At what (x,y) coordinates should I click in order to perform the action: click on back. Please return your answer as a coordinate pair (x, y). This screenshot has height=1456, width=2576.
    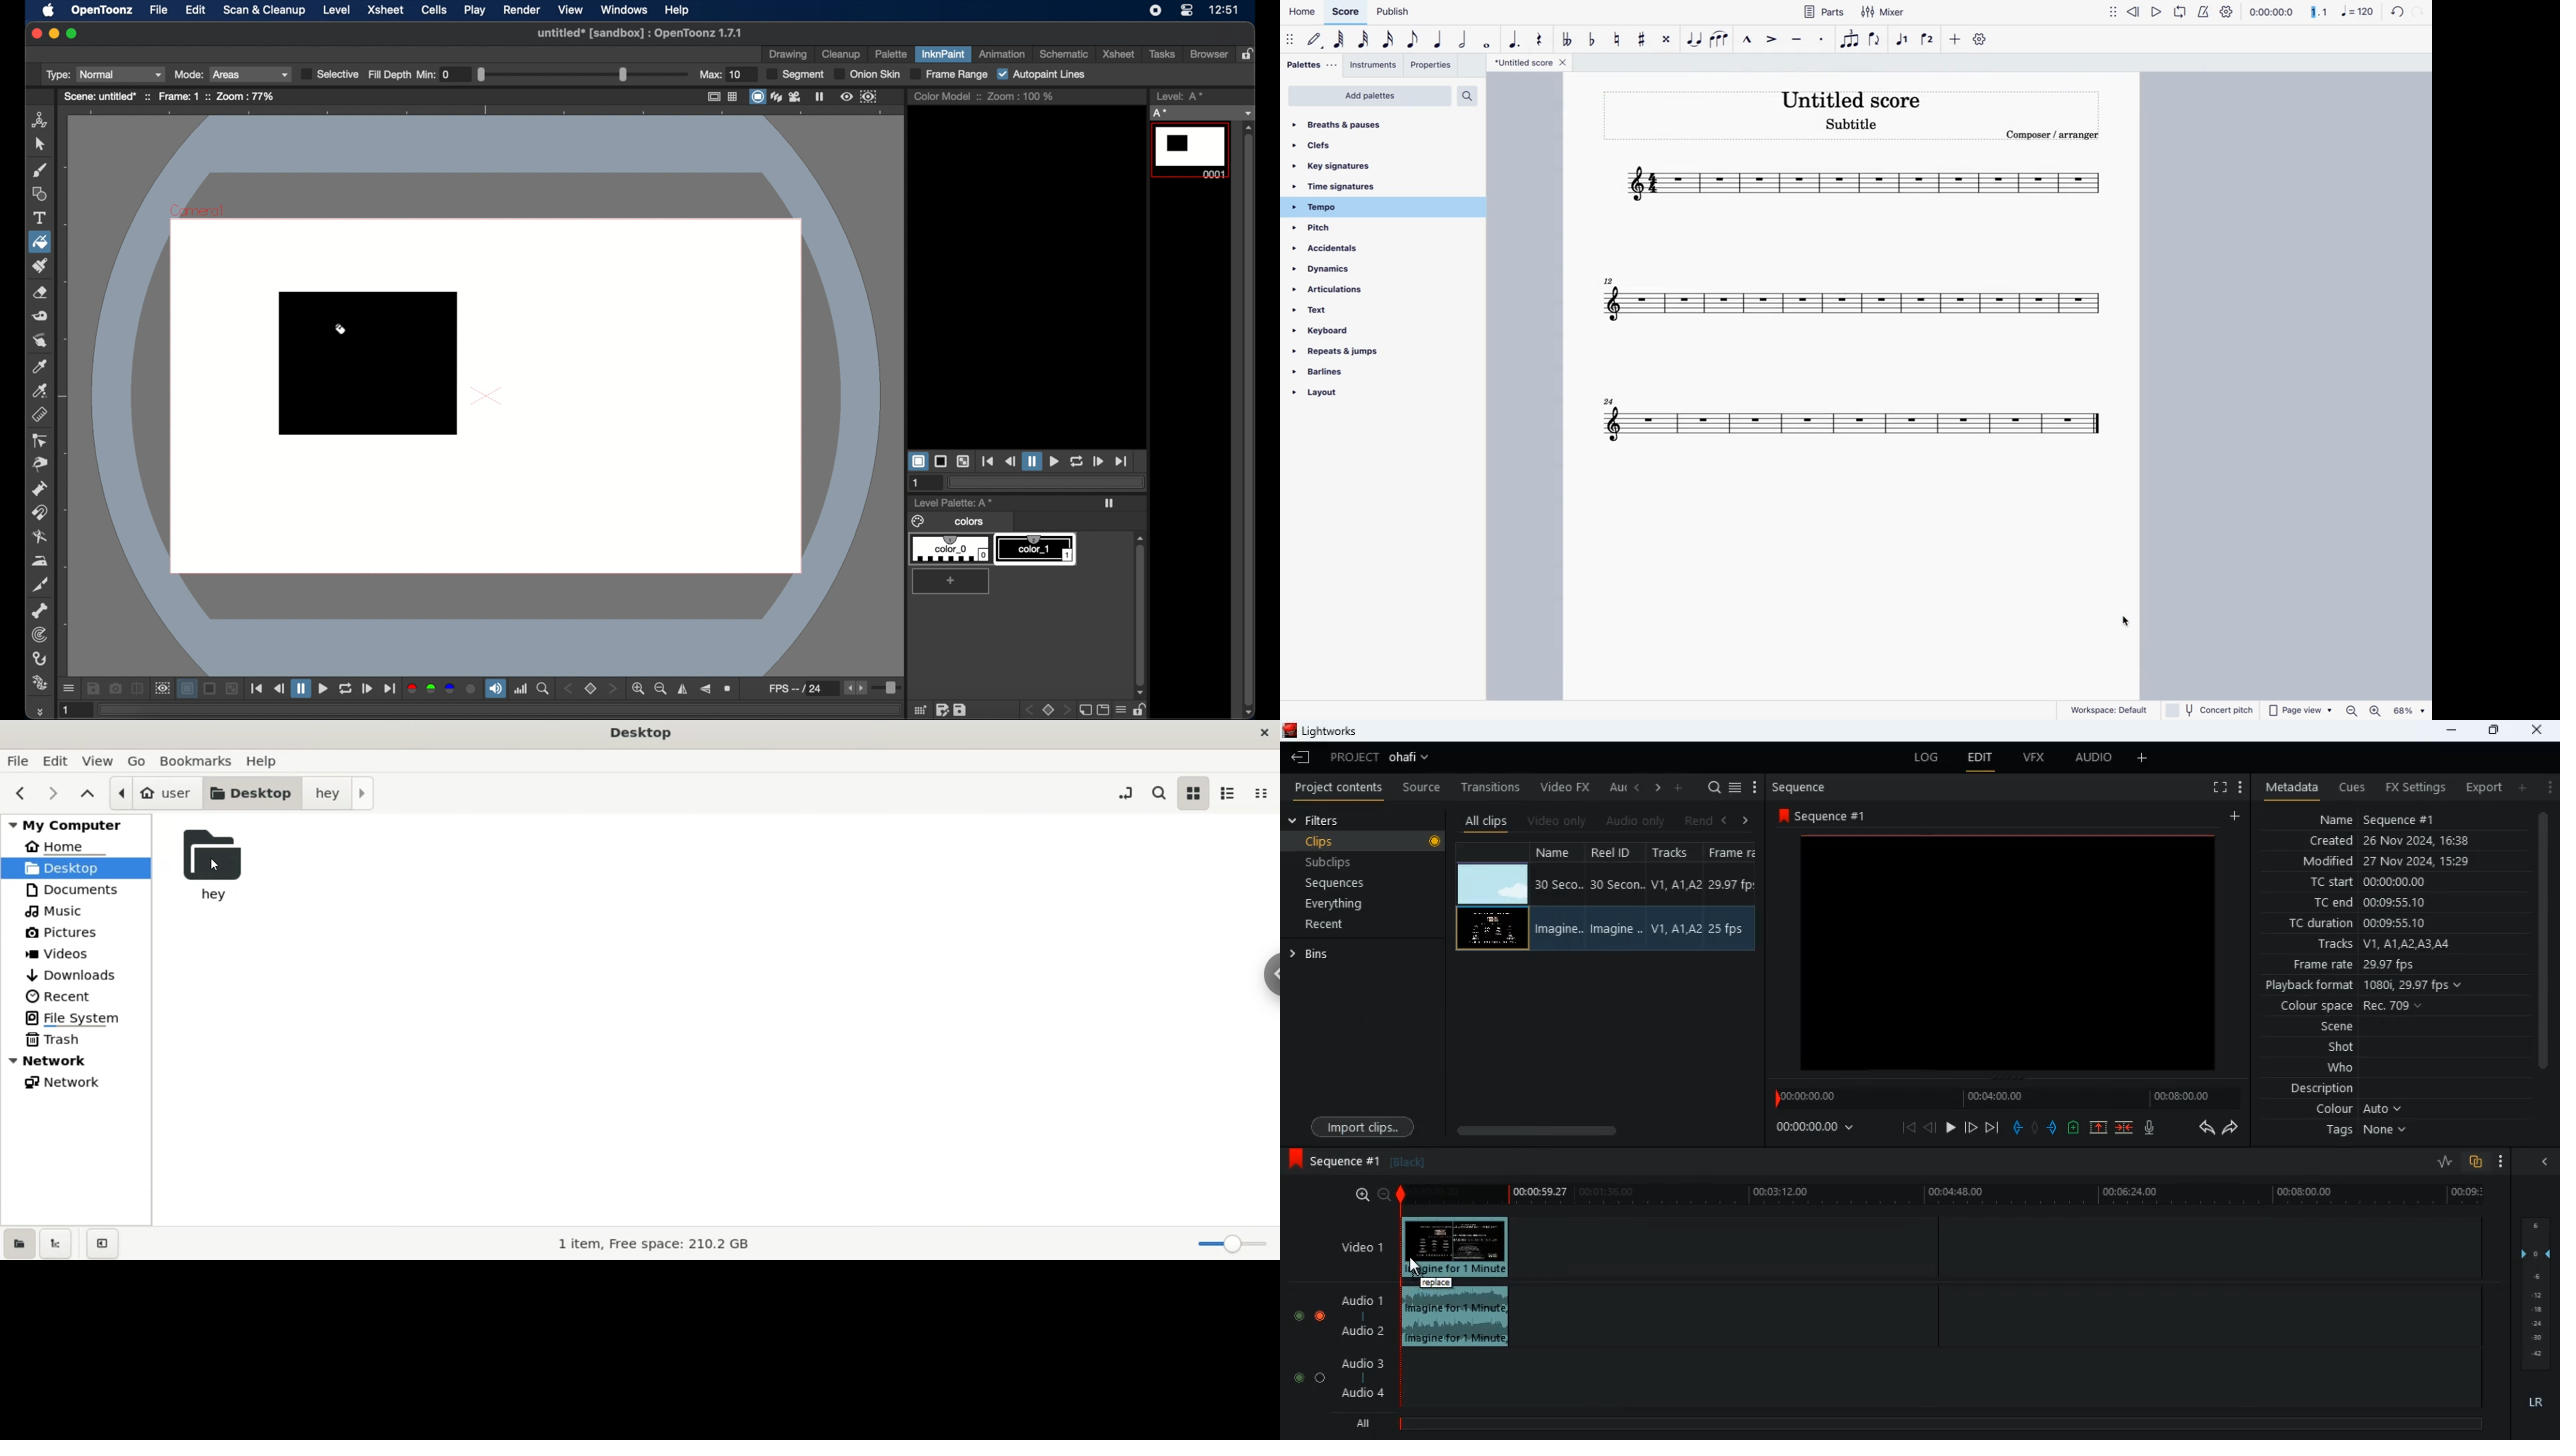
    Looking at the image, I should click on (1930, 1128).